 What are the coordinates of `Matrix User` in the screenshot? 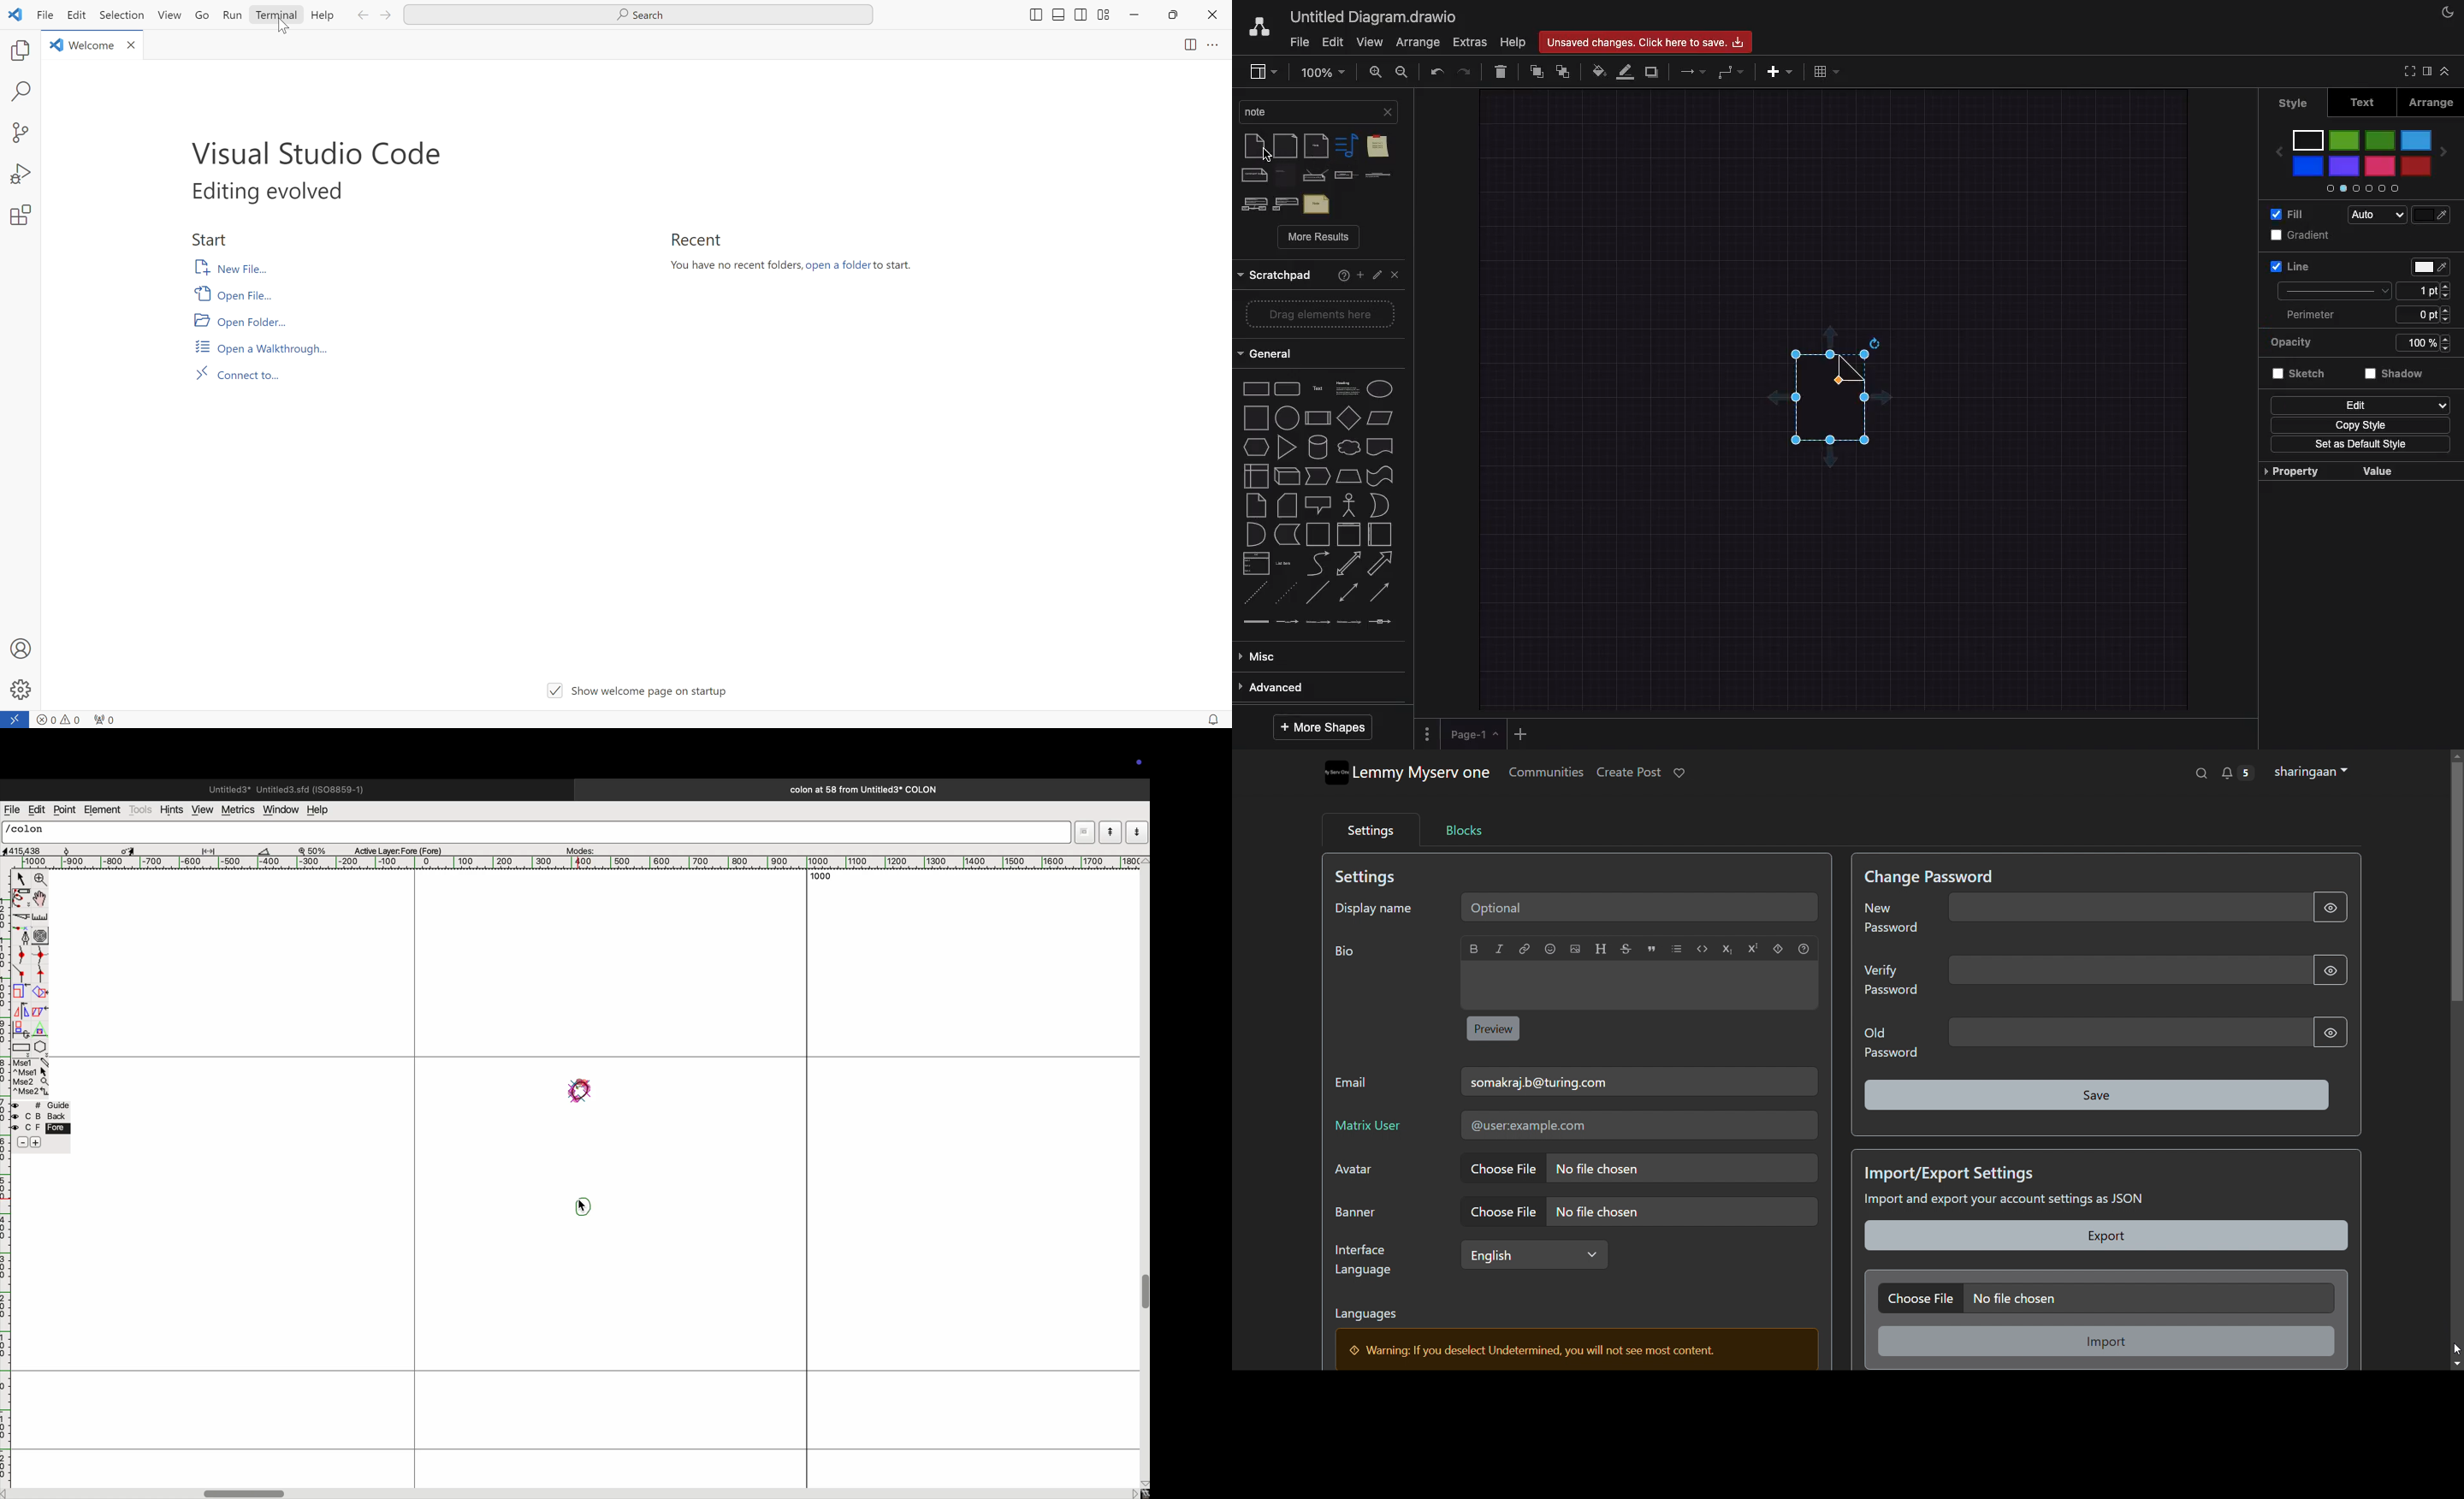 It's located at (1386, 1131).